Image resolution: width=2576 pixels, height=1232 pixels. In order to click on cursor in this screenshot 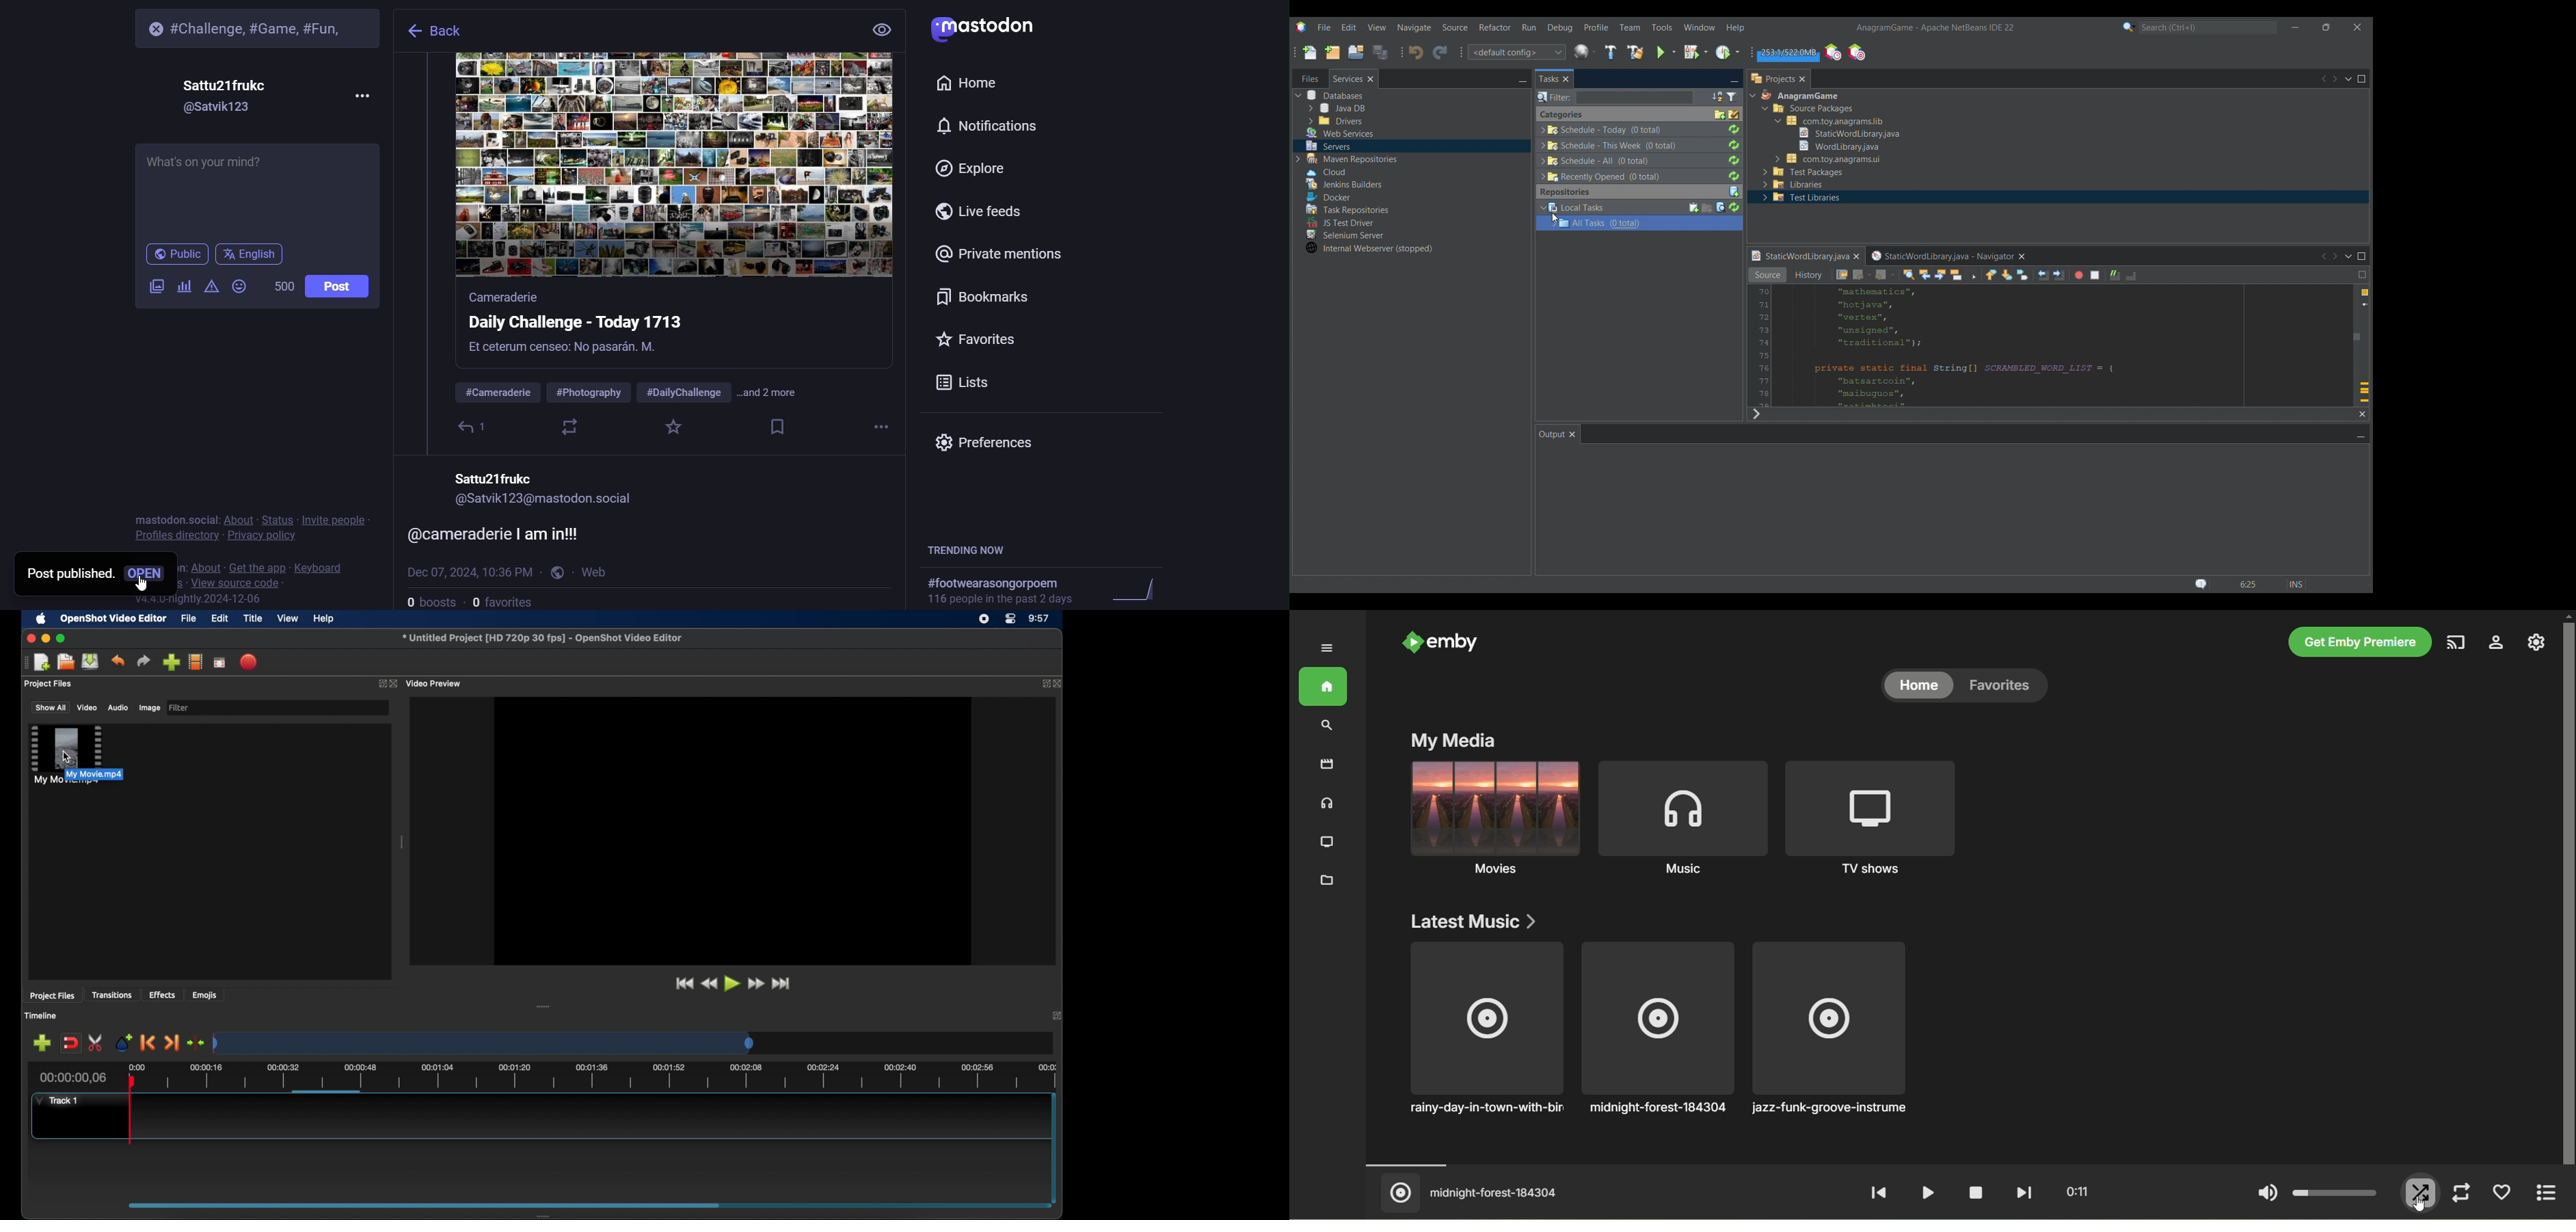, I will do `click(145, 587)`.